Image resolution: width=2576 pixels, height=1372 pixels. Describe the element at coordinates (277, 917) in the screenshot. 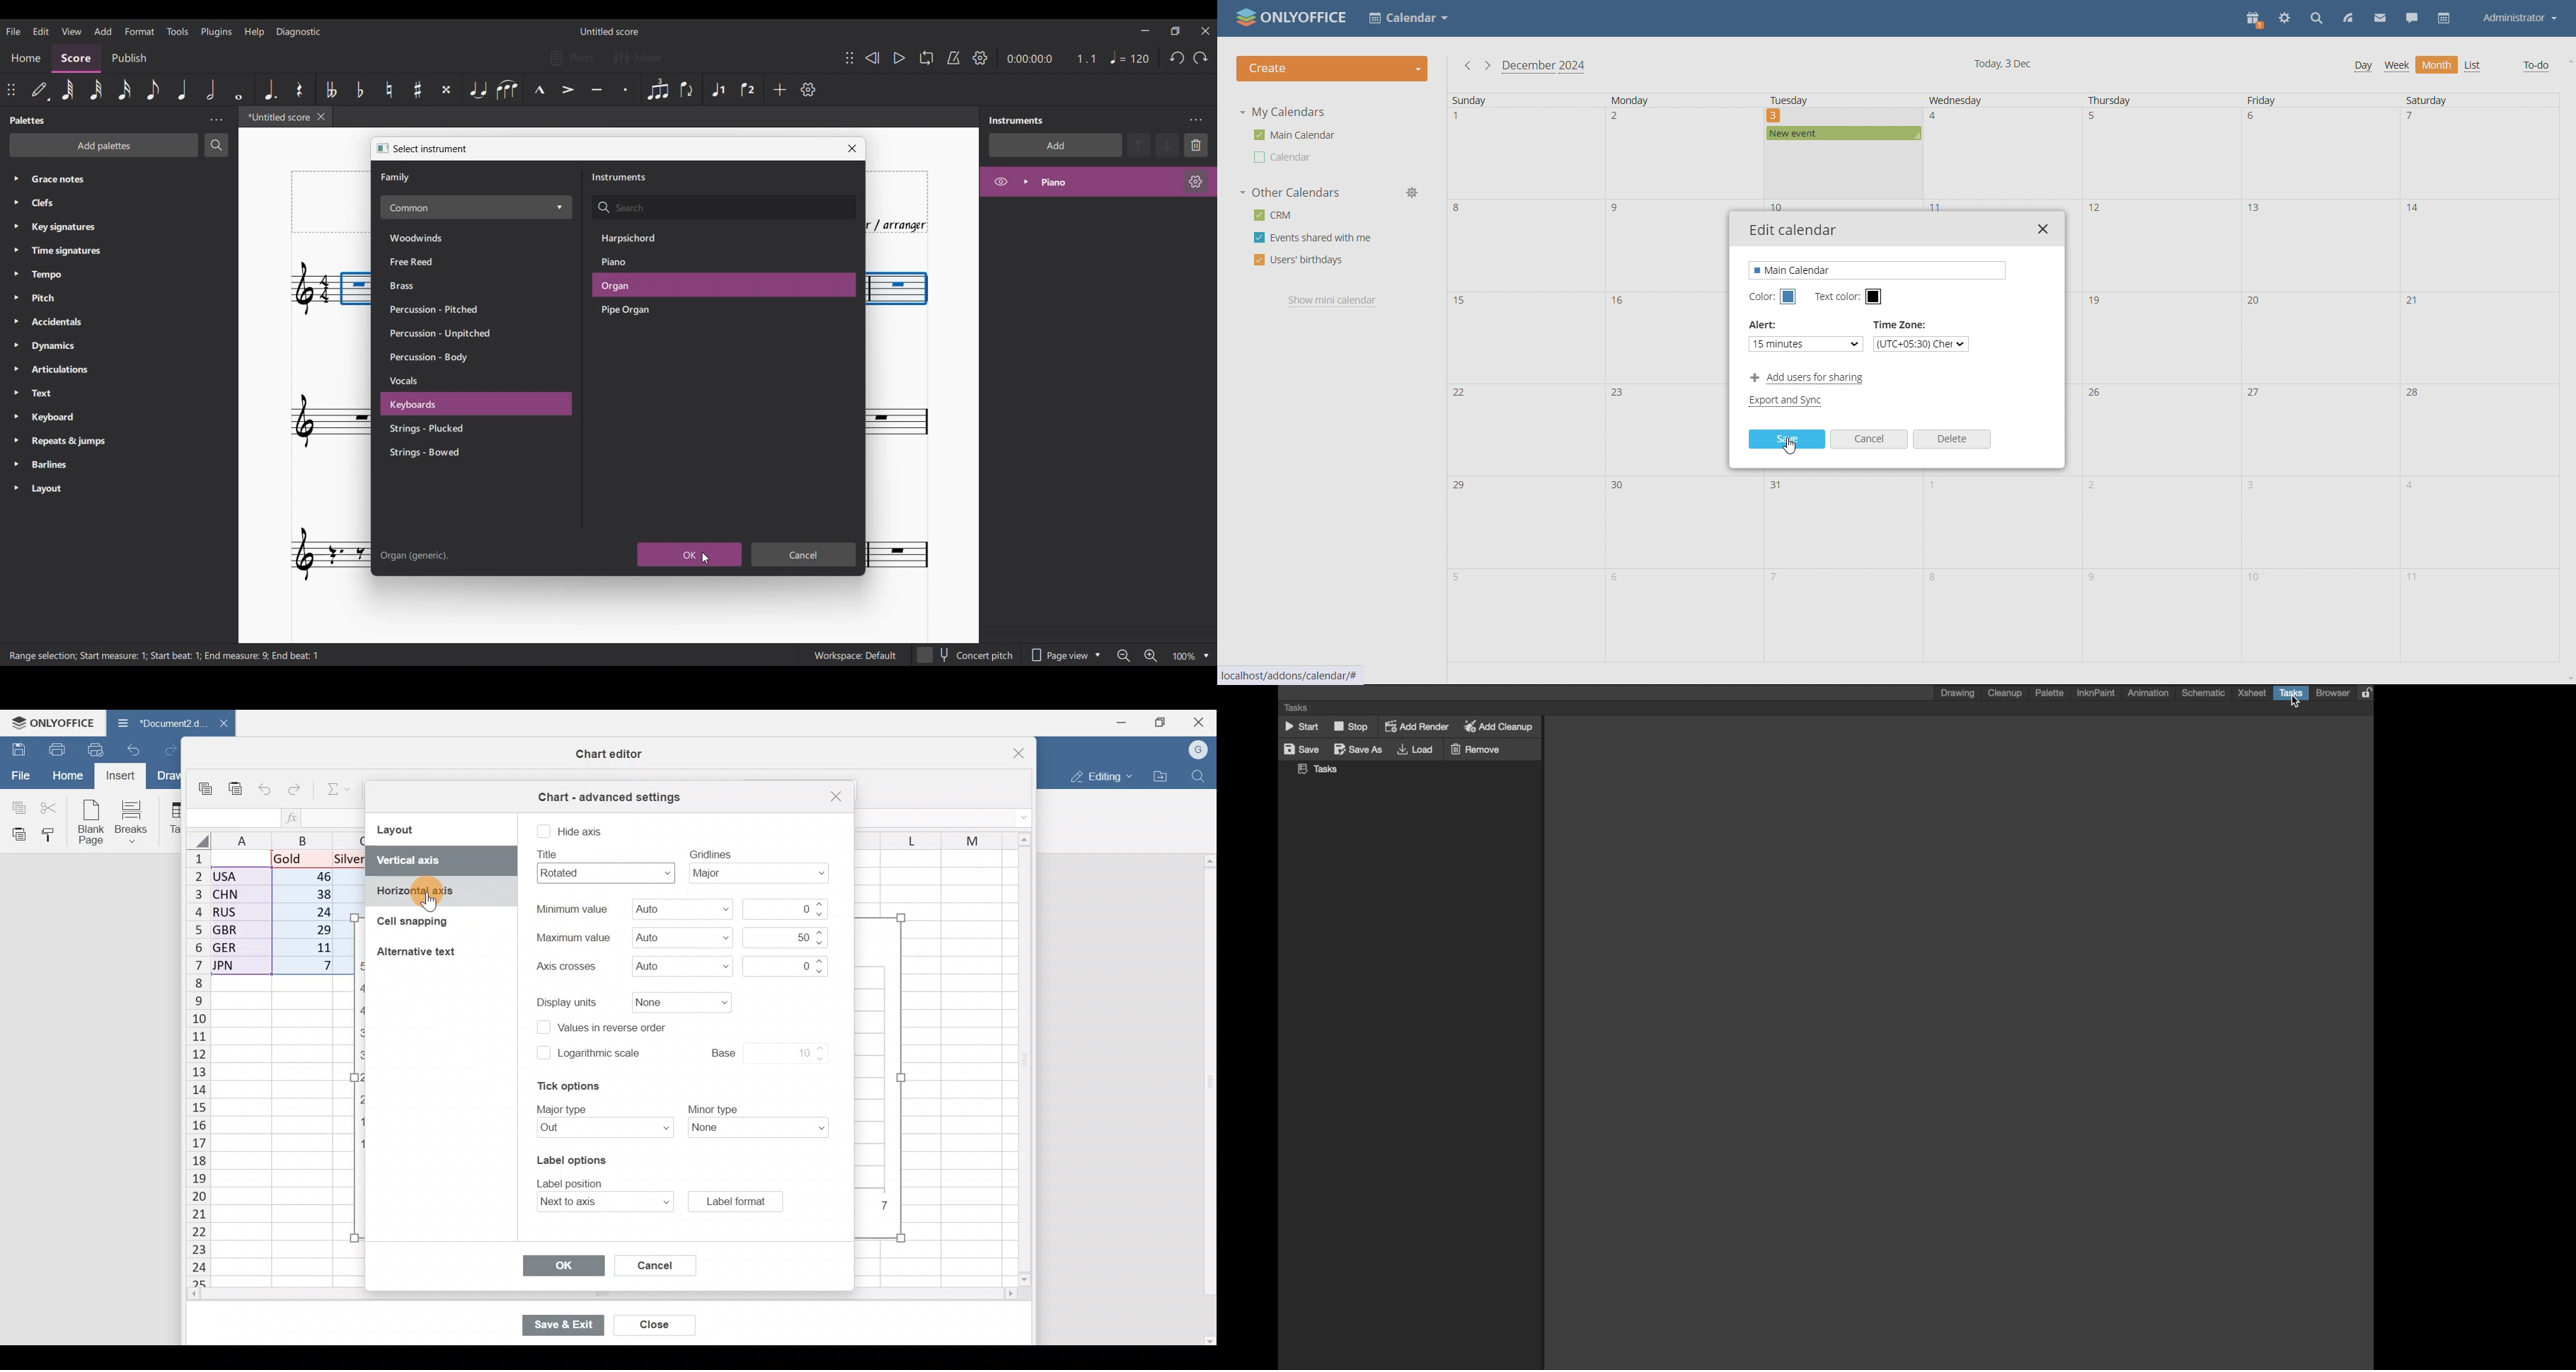

I see `Data` at that location.